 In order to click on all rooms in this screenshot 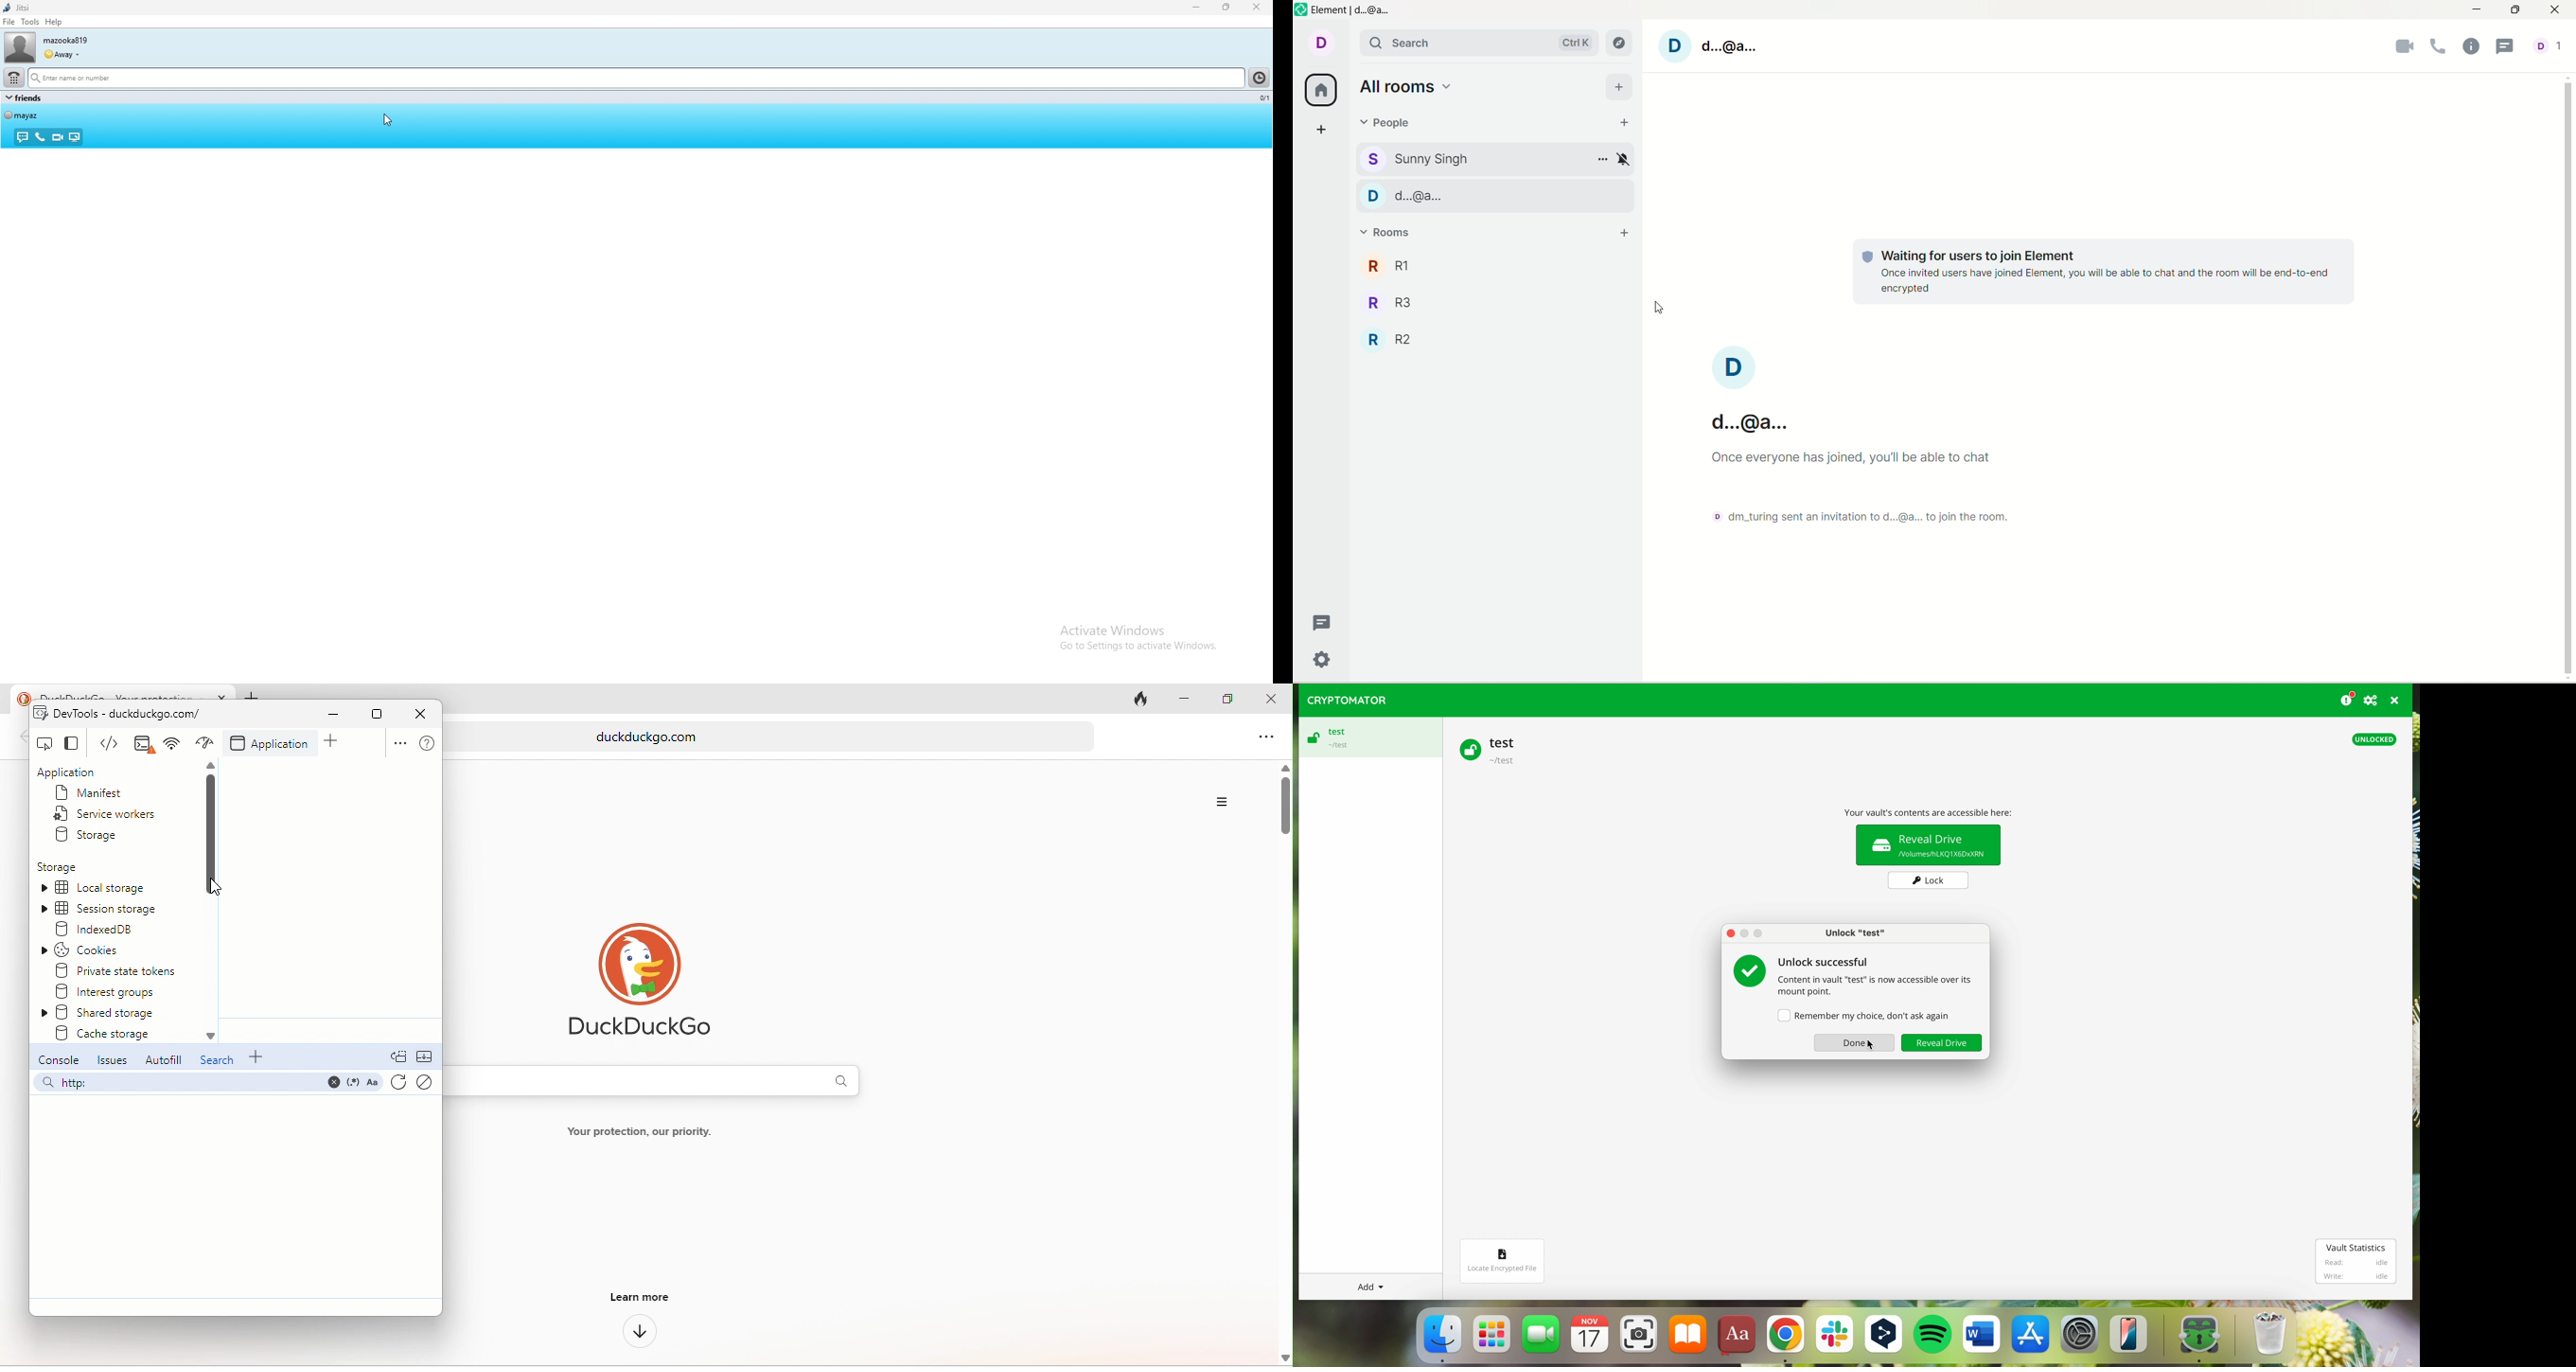, I will do `click(1318, 90)`.